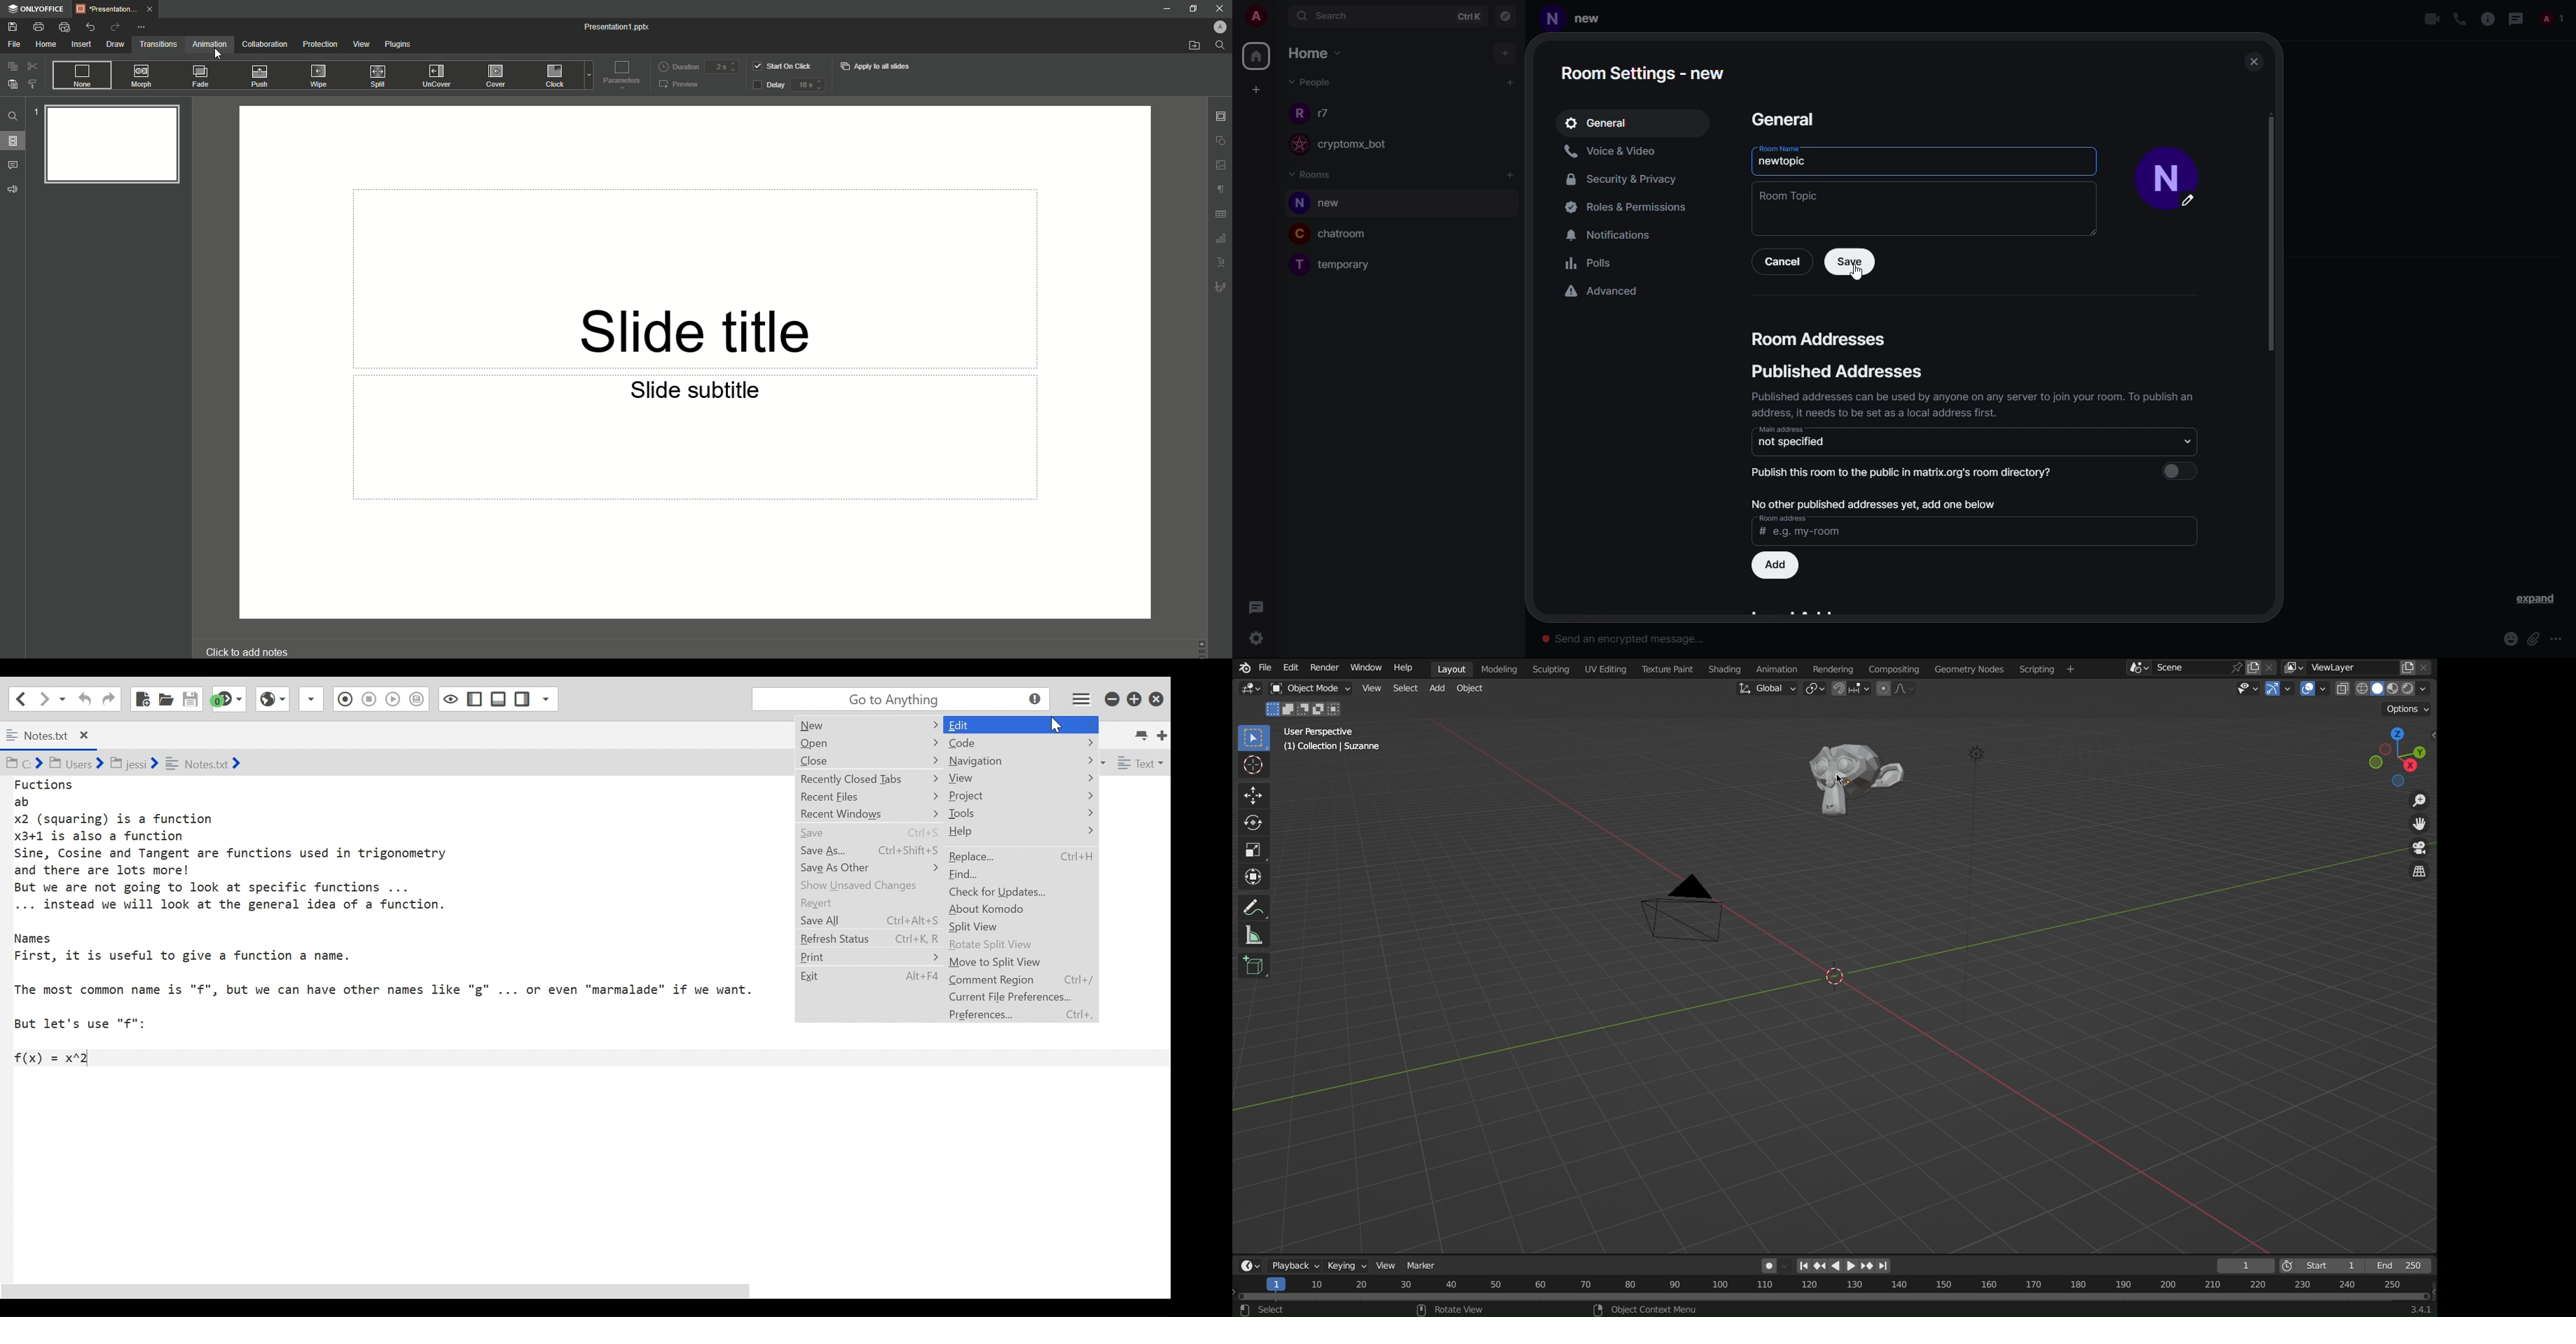 This screenshot has width=2576, height=1344. Describe the element at coordinates (1975, 403) in the screenshot. I see `info` at that location.